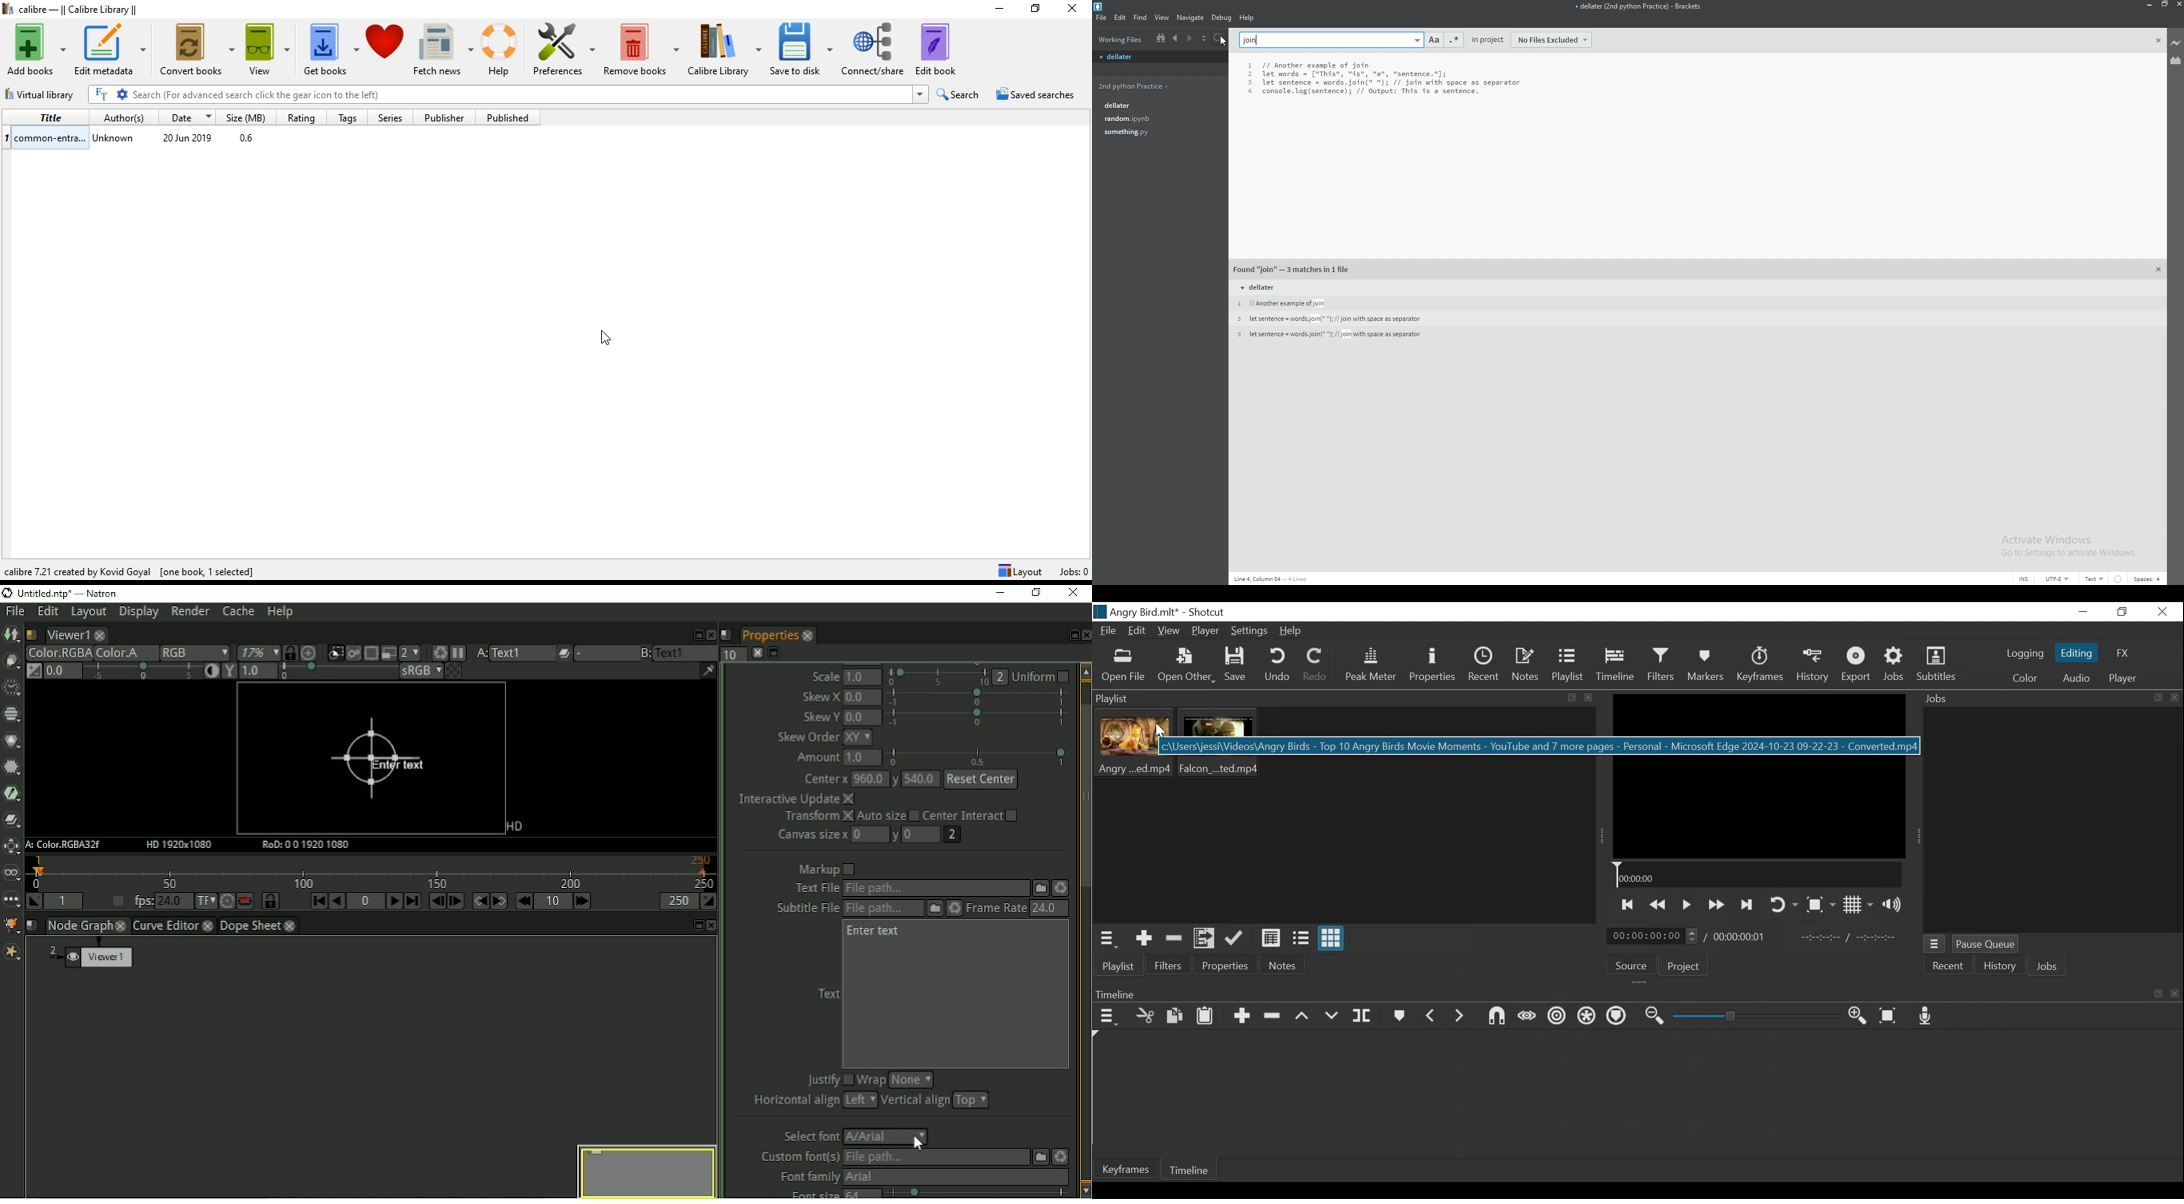 This screenshot has height=1204, width=2184. Describe the element at coordinates (875, 47) in the screenshot. I see `Convert/share` at that location.